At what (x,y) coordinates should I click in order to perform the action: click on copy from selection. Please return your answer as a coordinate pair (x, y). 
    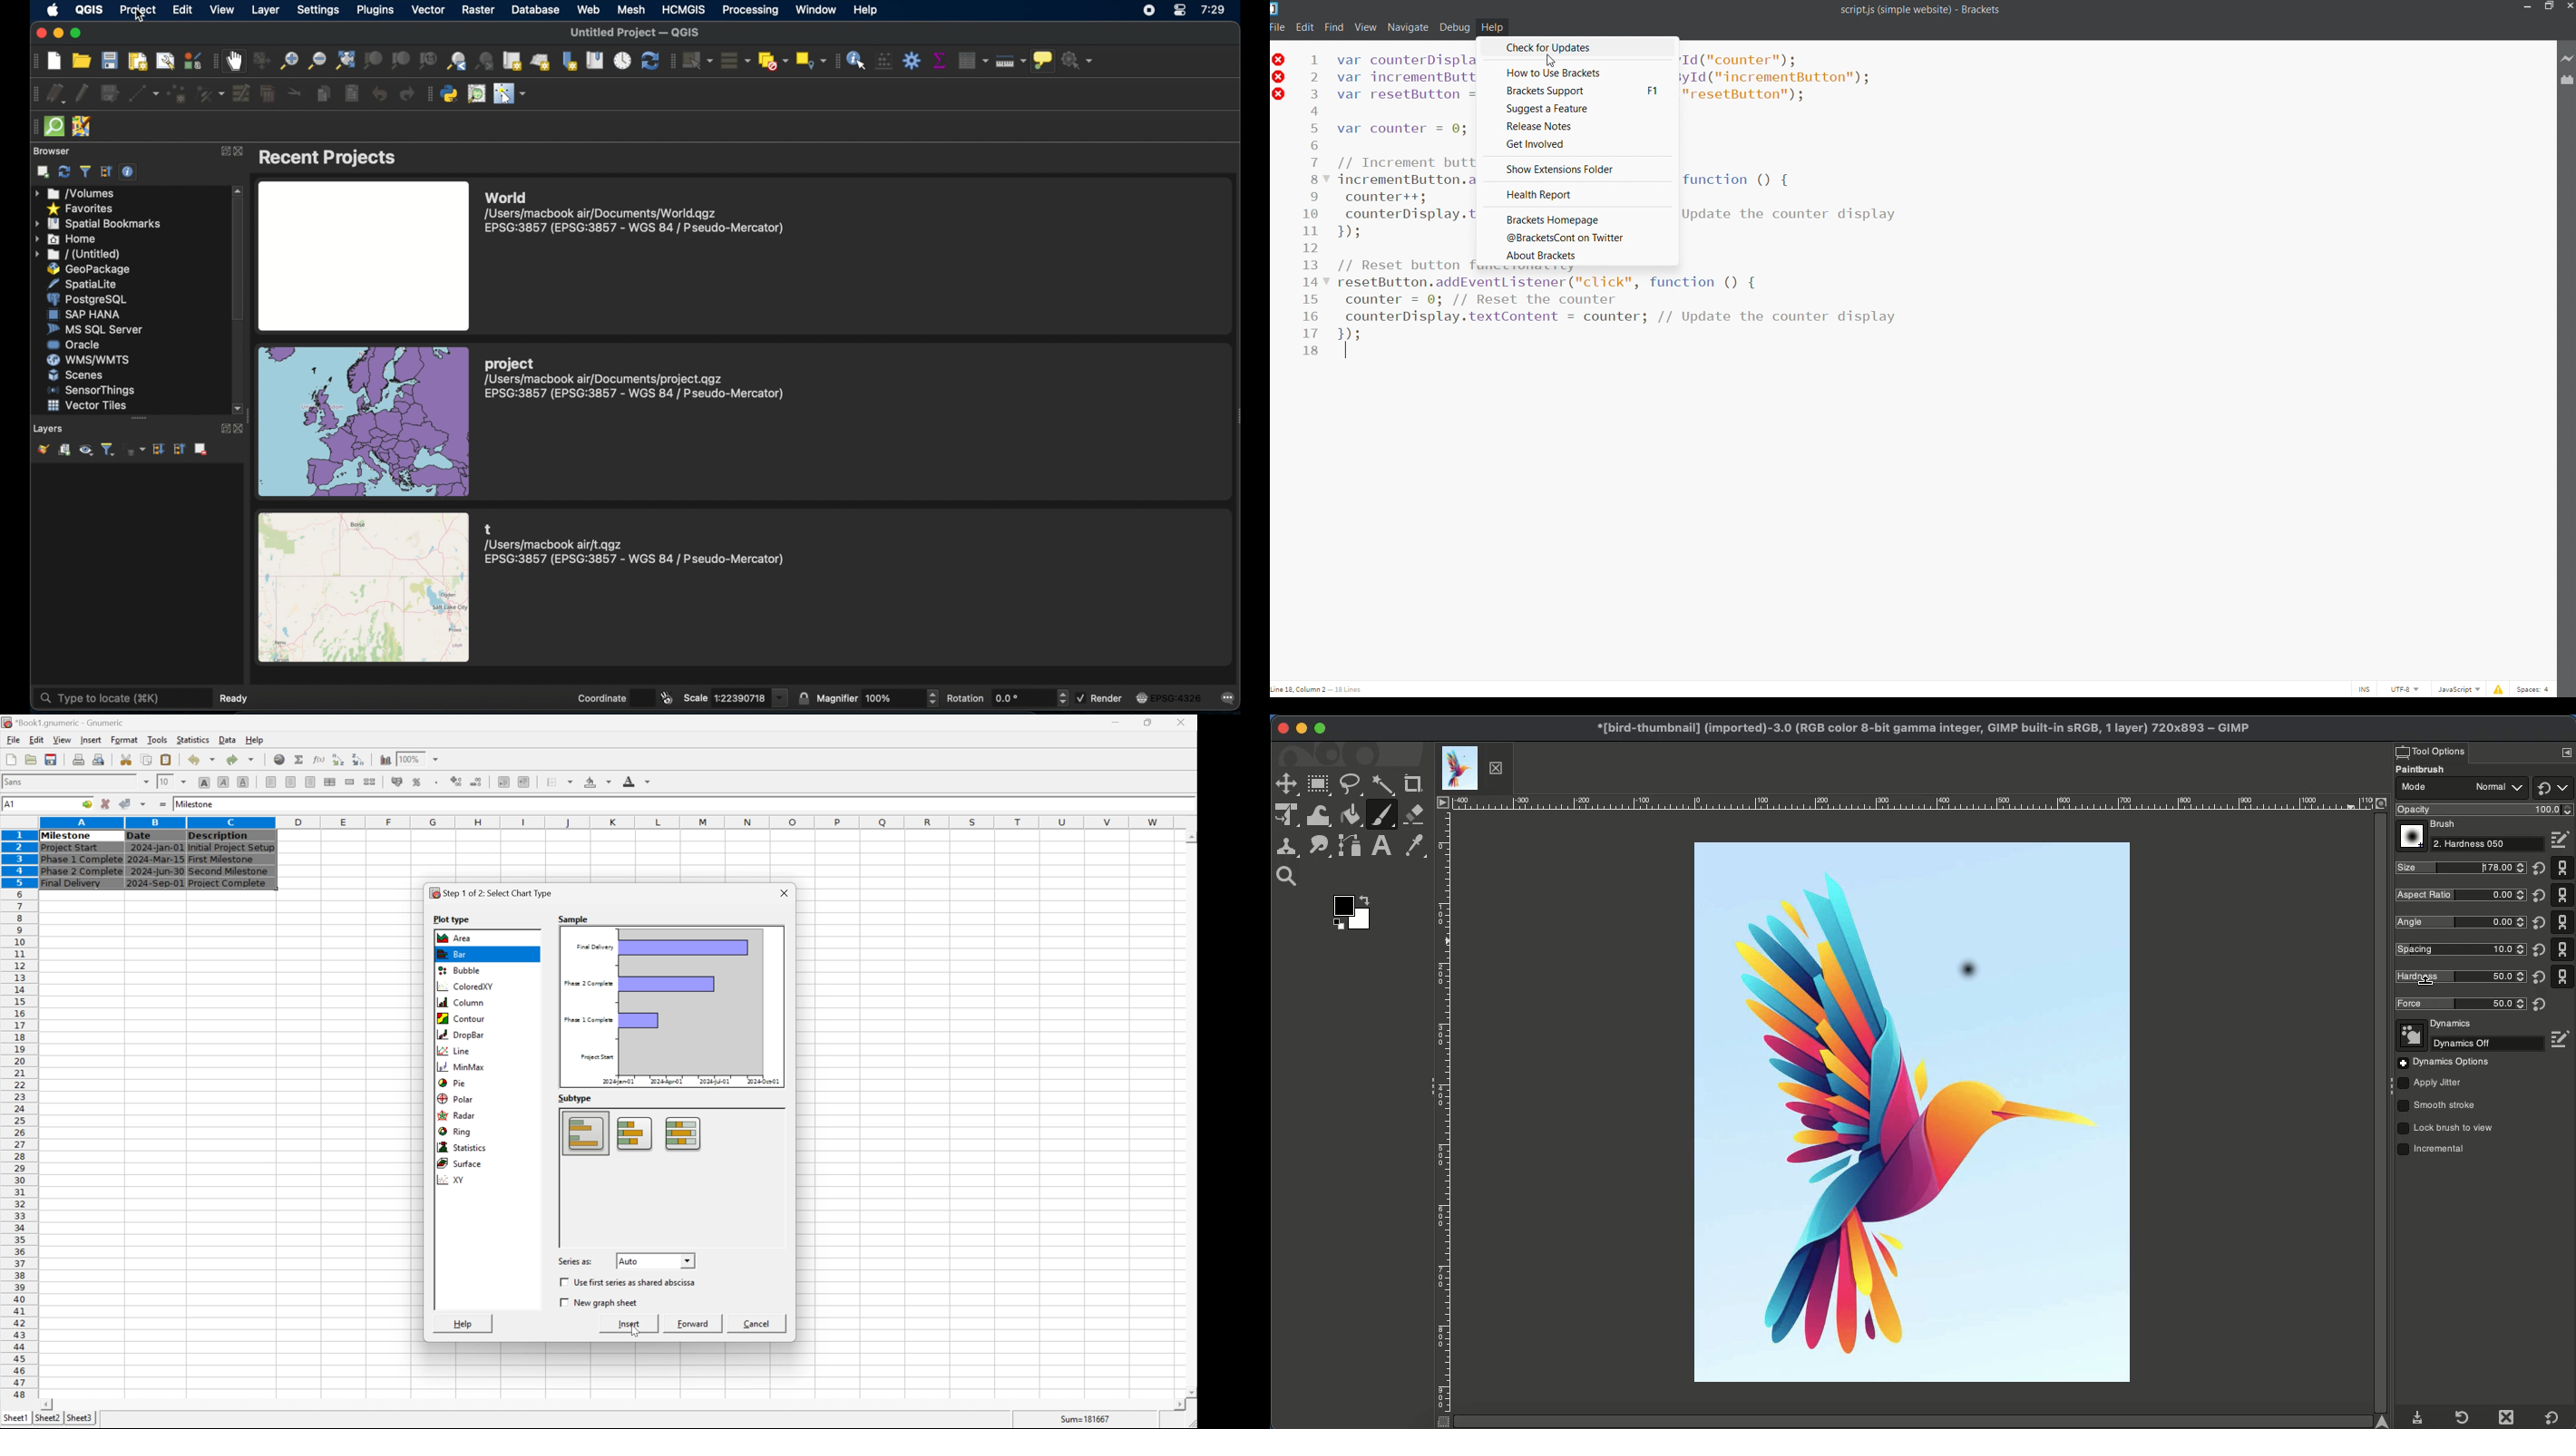
    Looking at the image, I should click on (148, 760).